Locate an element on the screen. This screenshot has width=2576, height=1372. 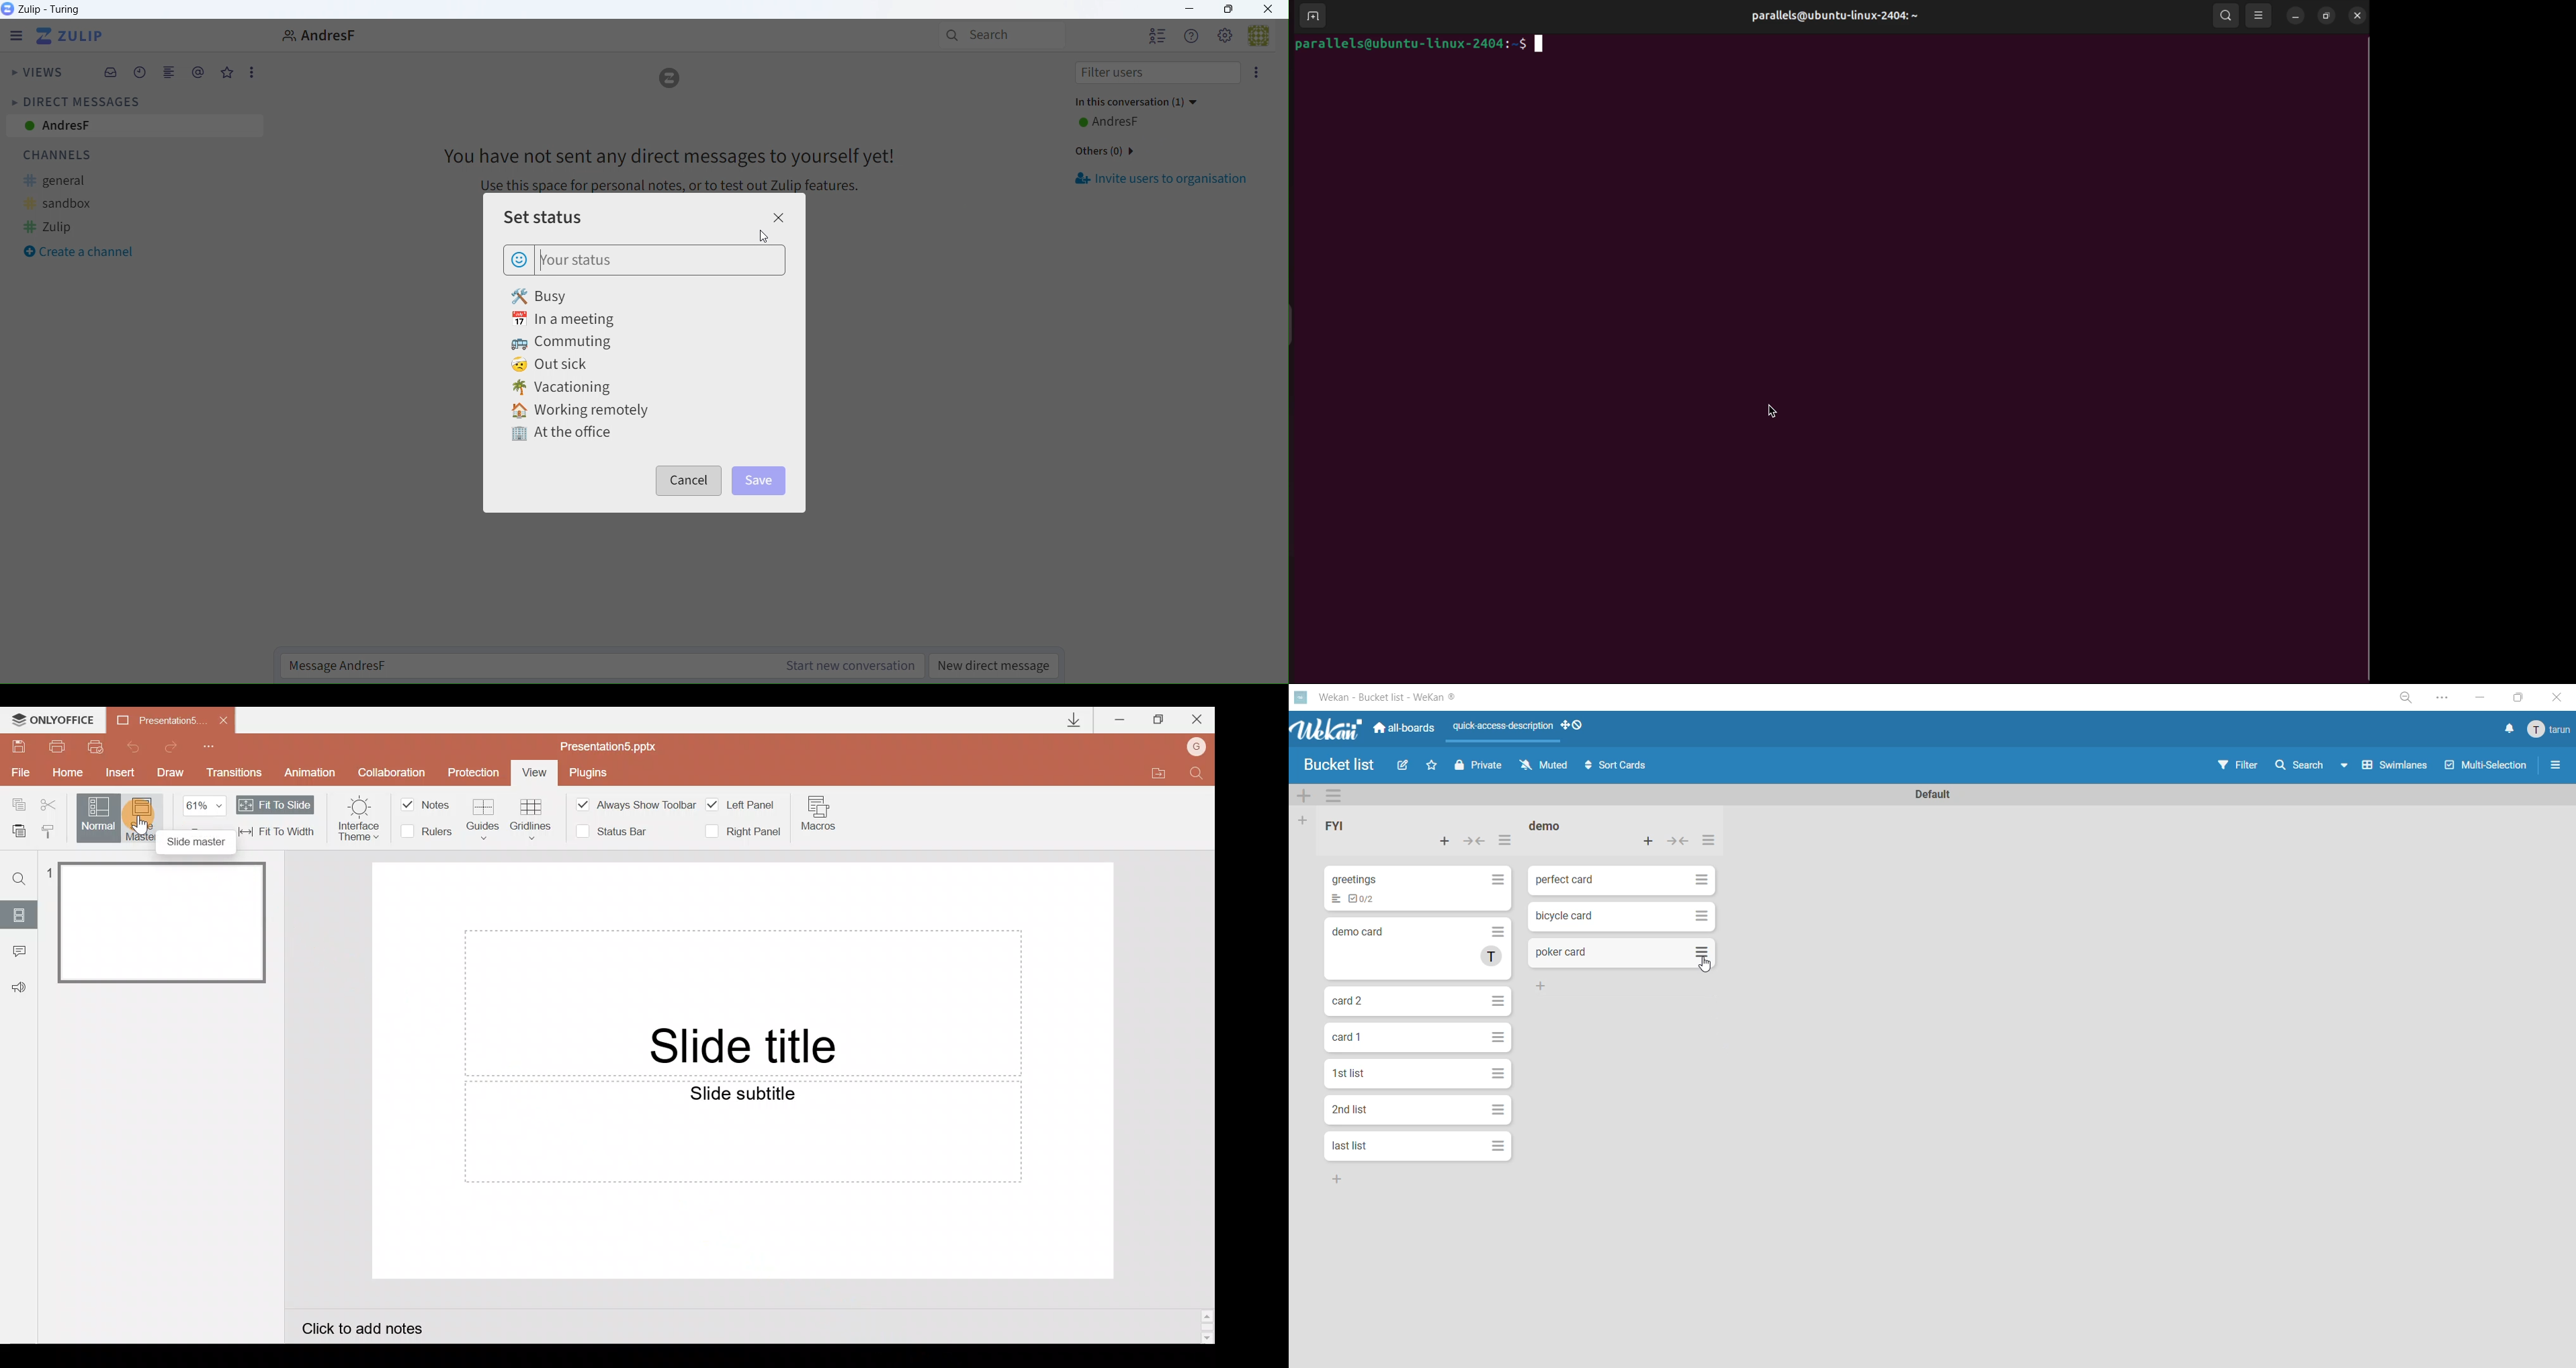
New Direct Message is located at coordinates (997, 667).